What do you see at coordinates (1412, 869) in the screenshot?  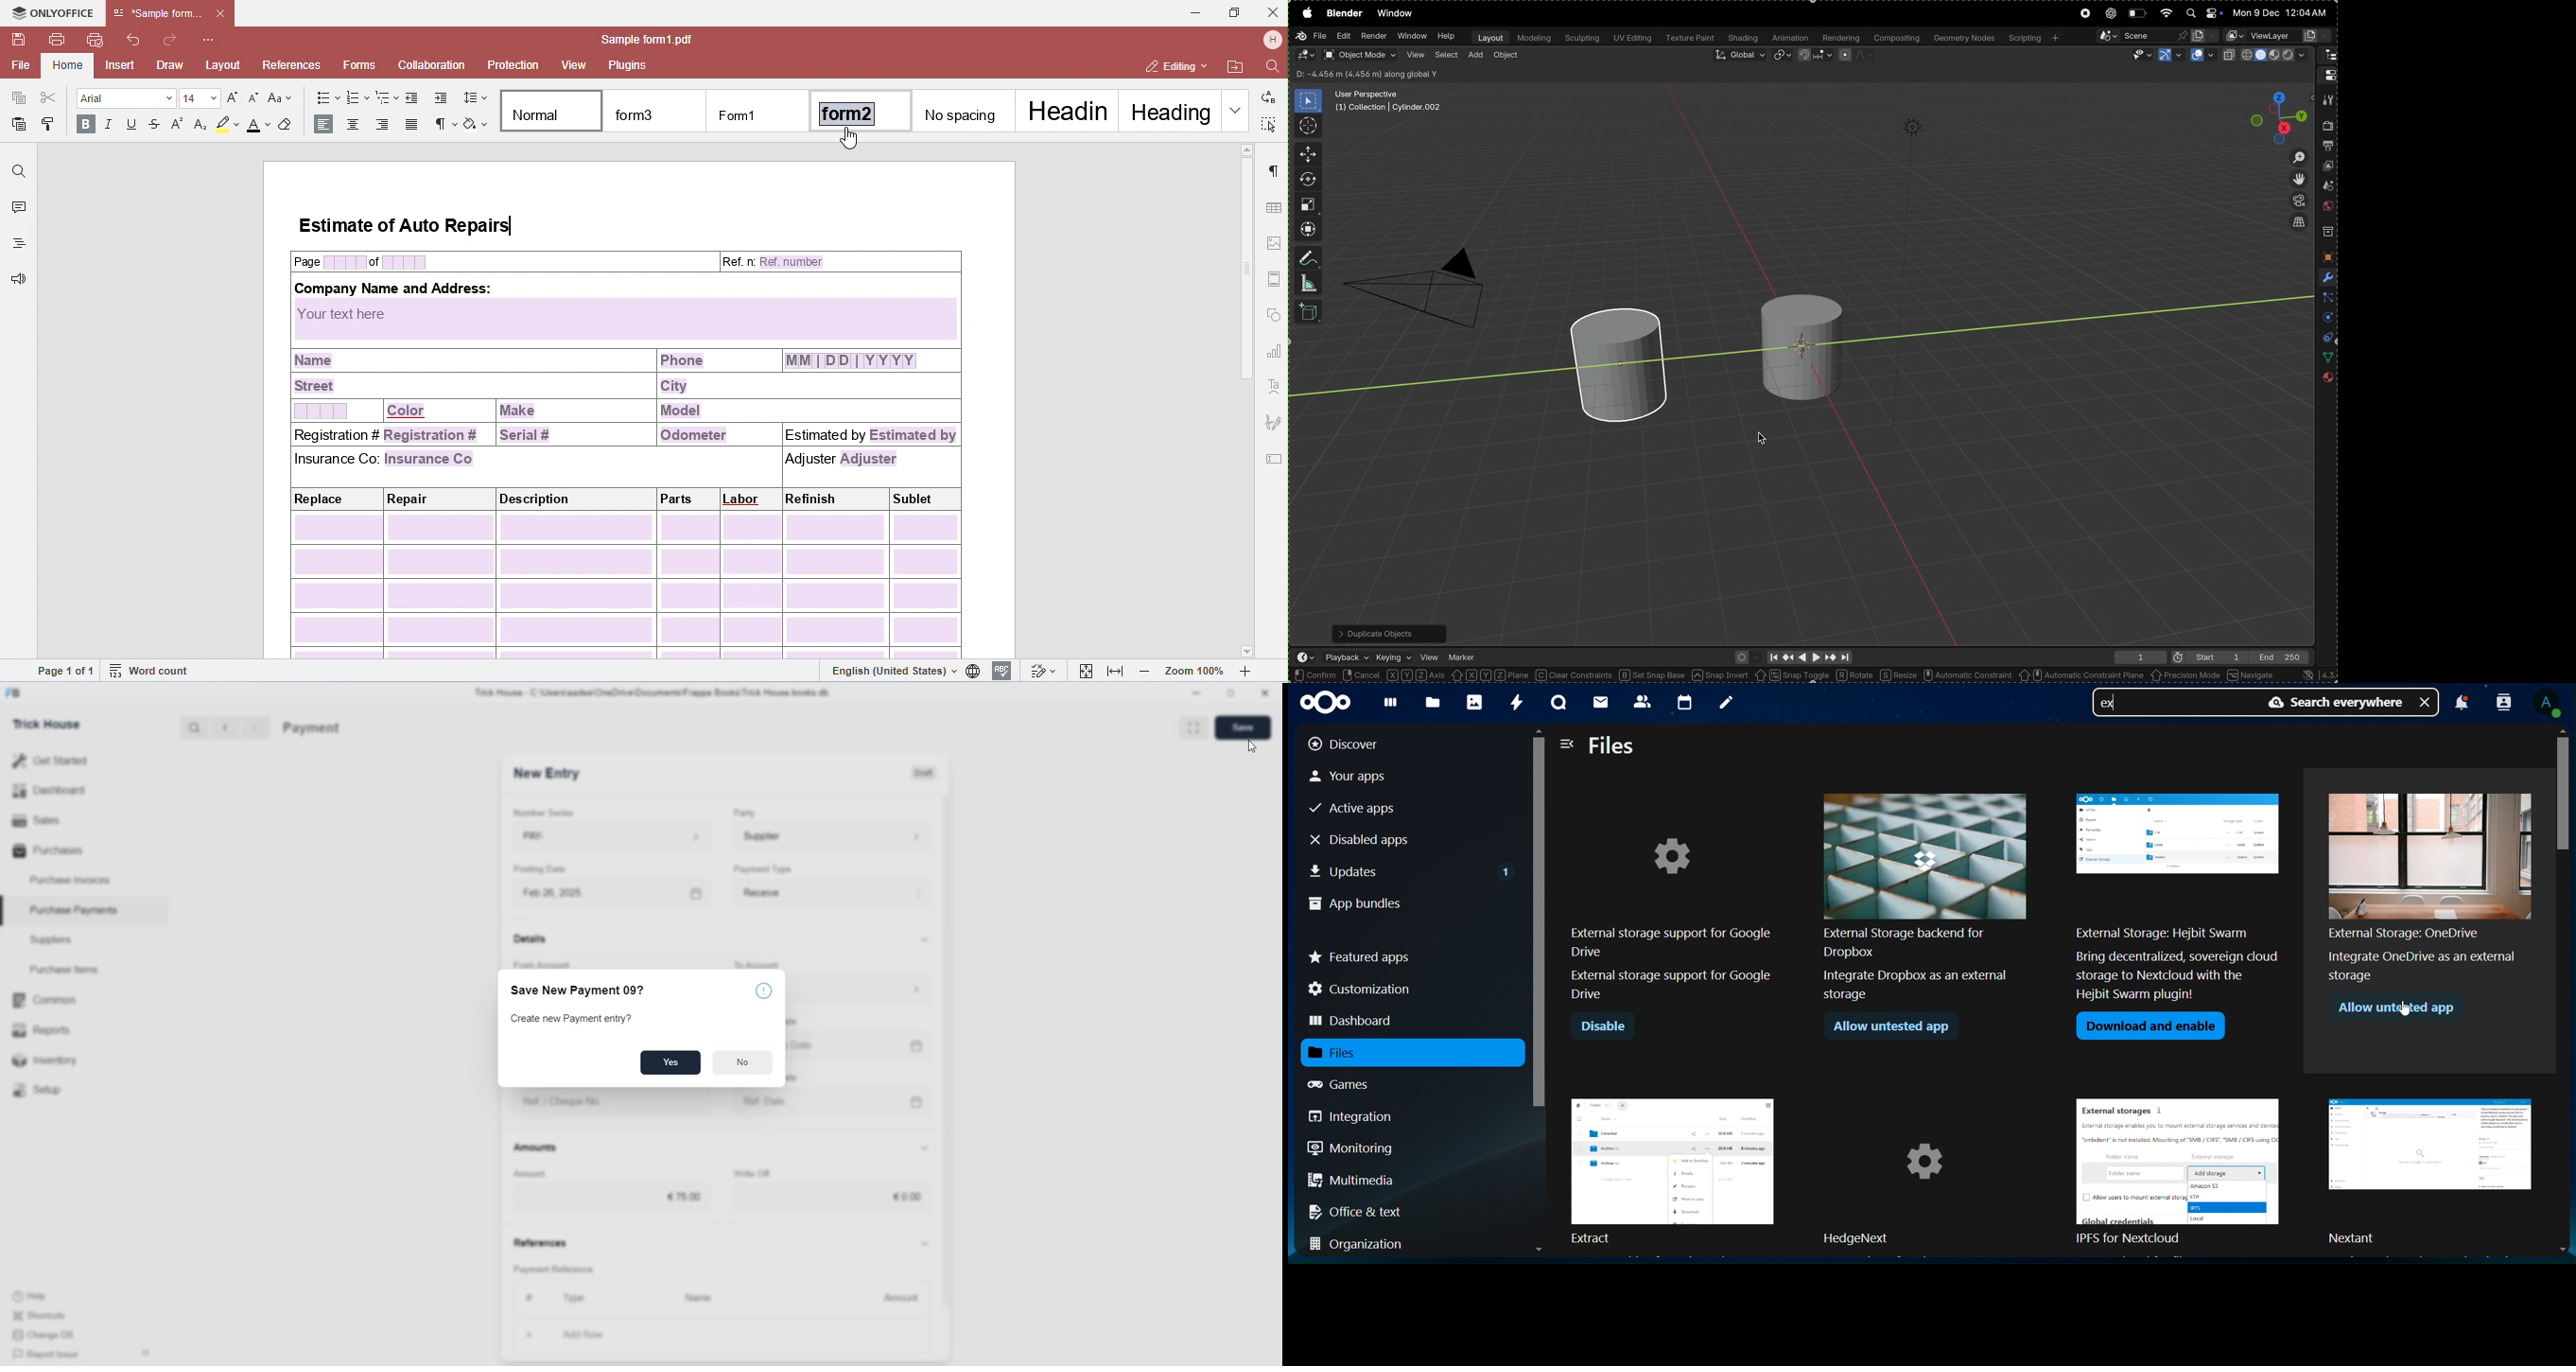 I see `updates` at bounding box center [1412, 869].